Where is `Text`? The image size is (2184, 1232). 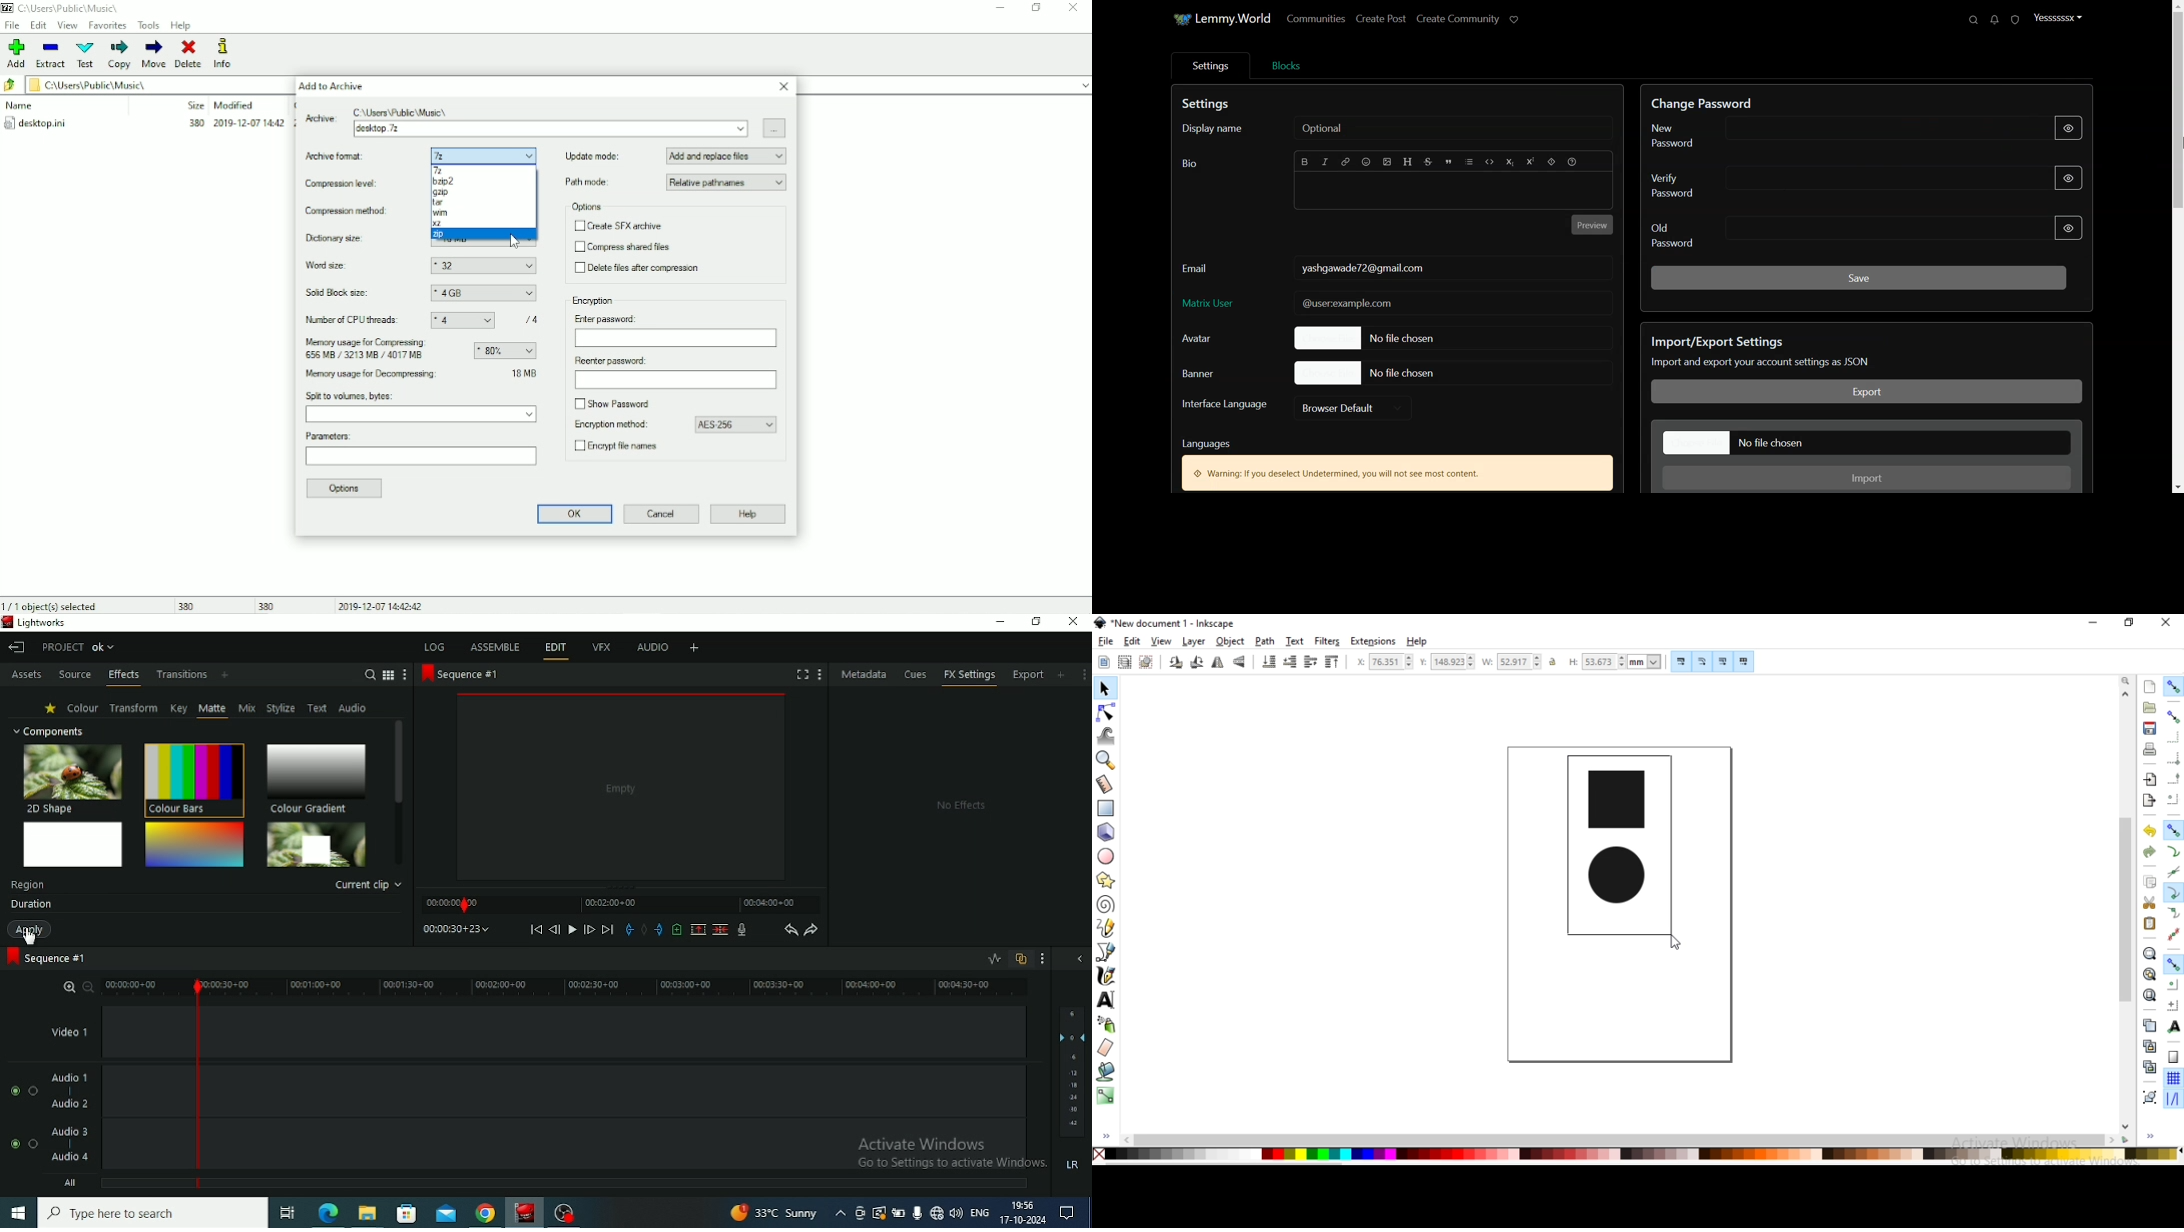 Text is located at coordinates (1763, 353).